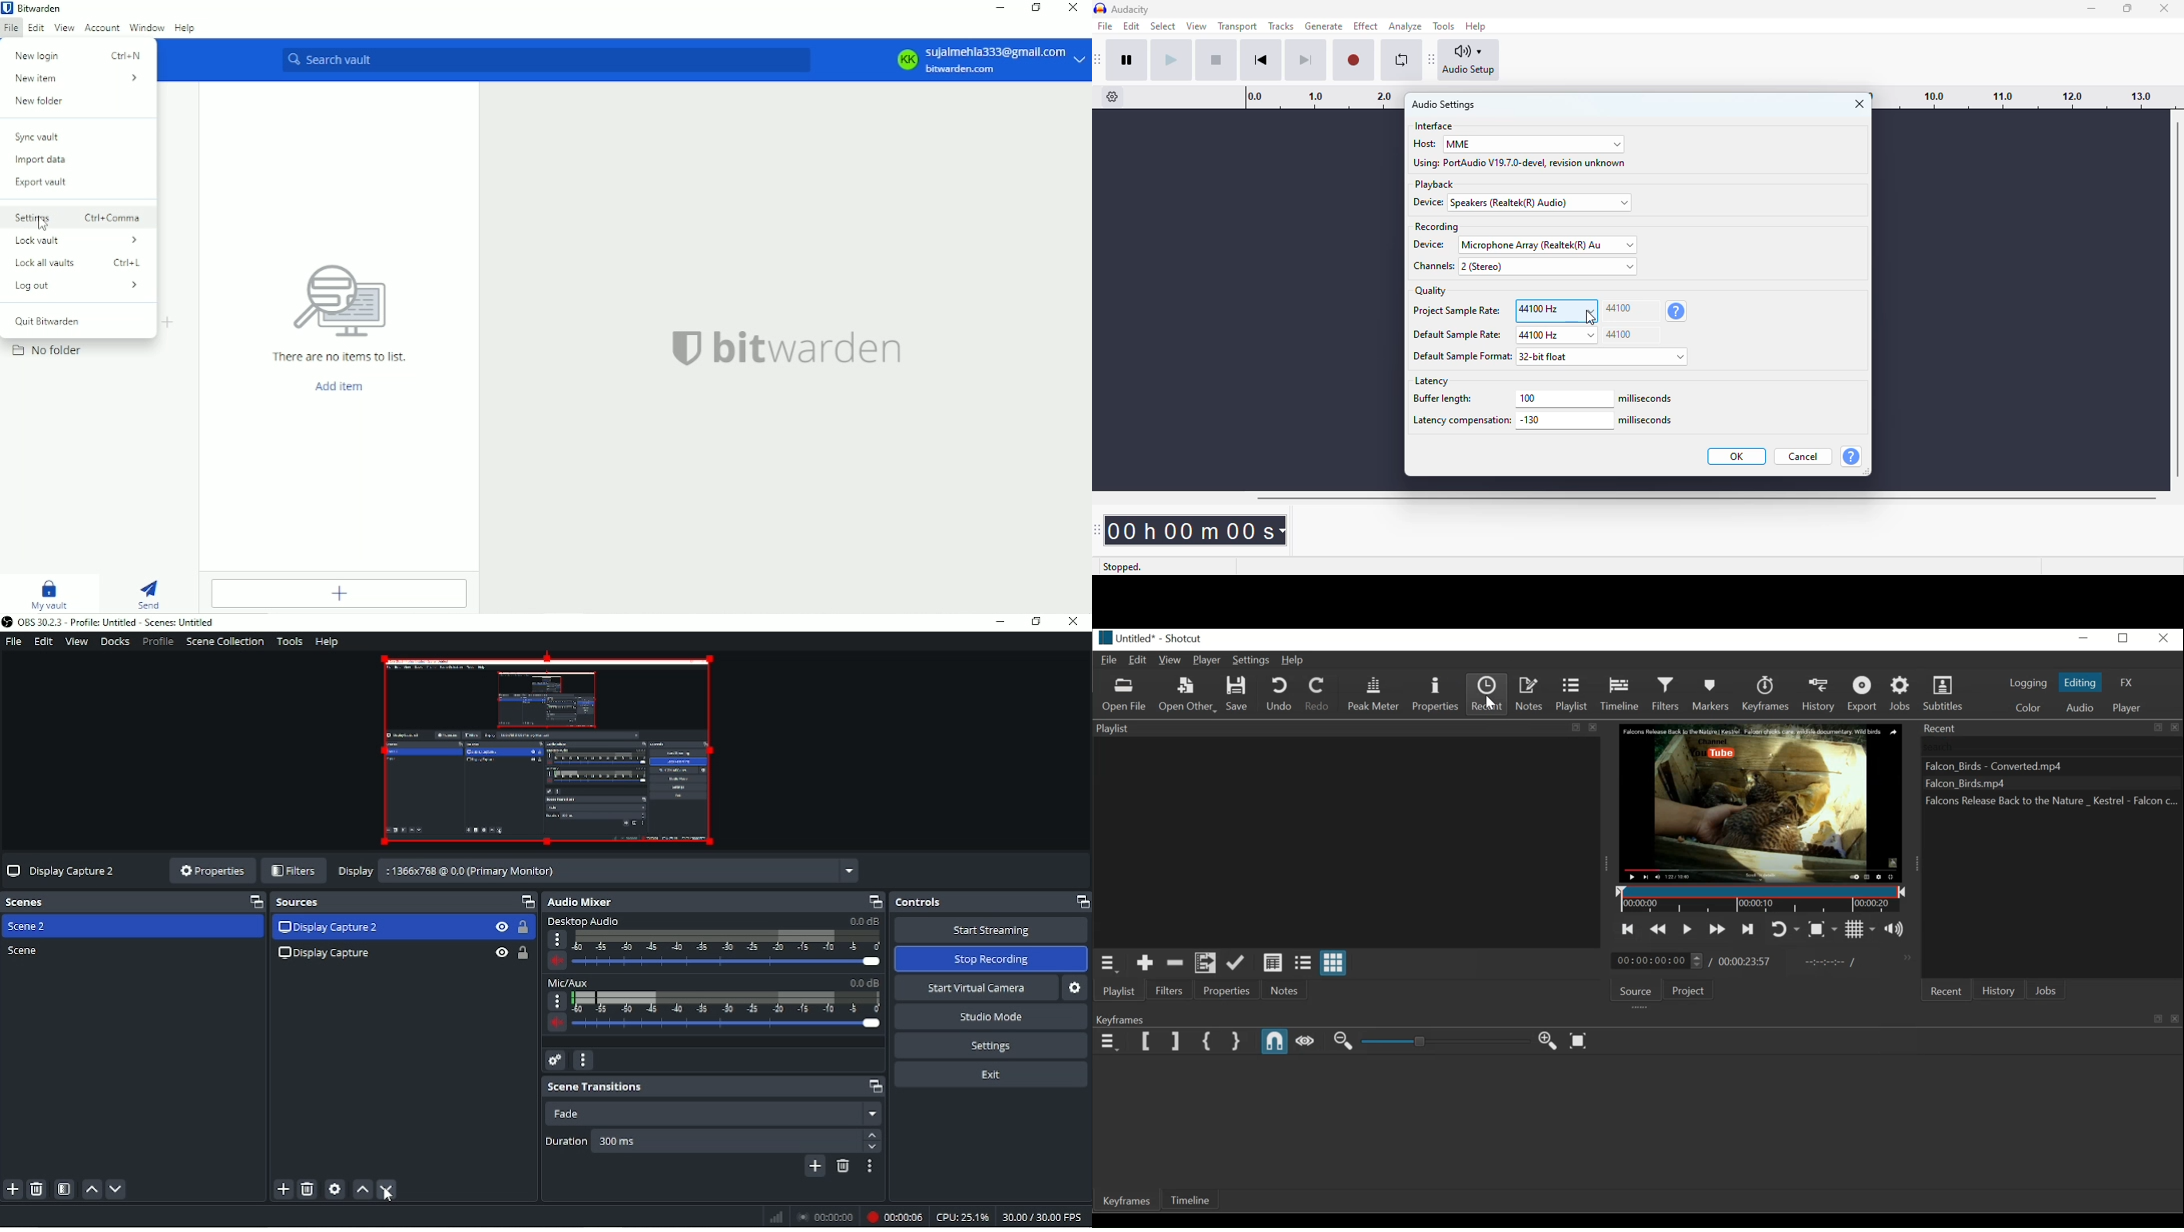 This screenshot has height=1232, width=2184. I want to click on Properties, so click(210, 871).